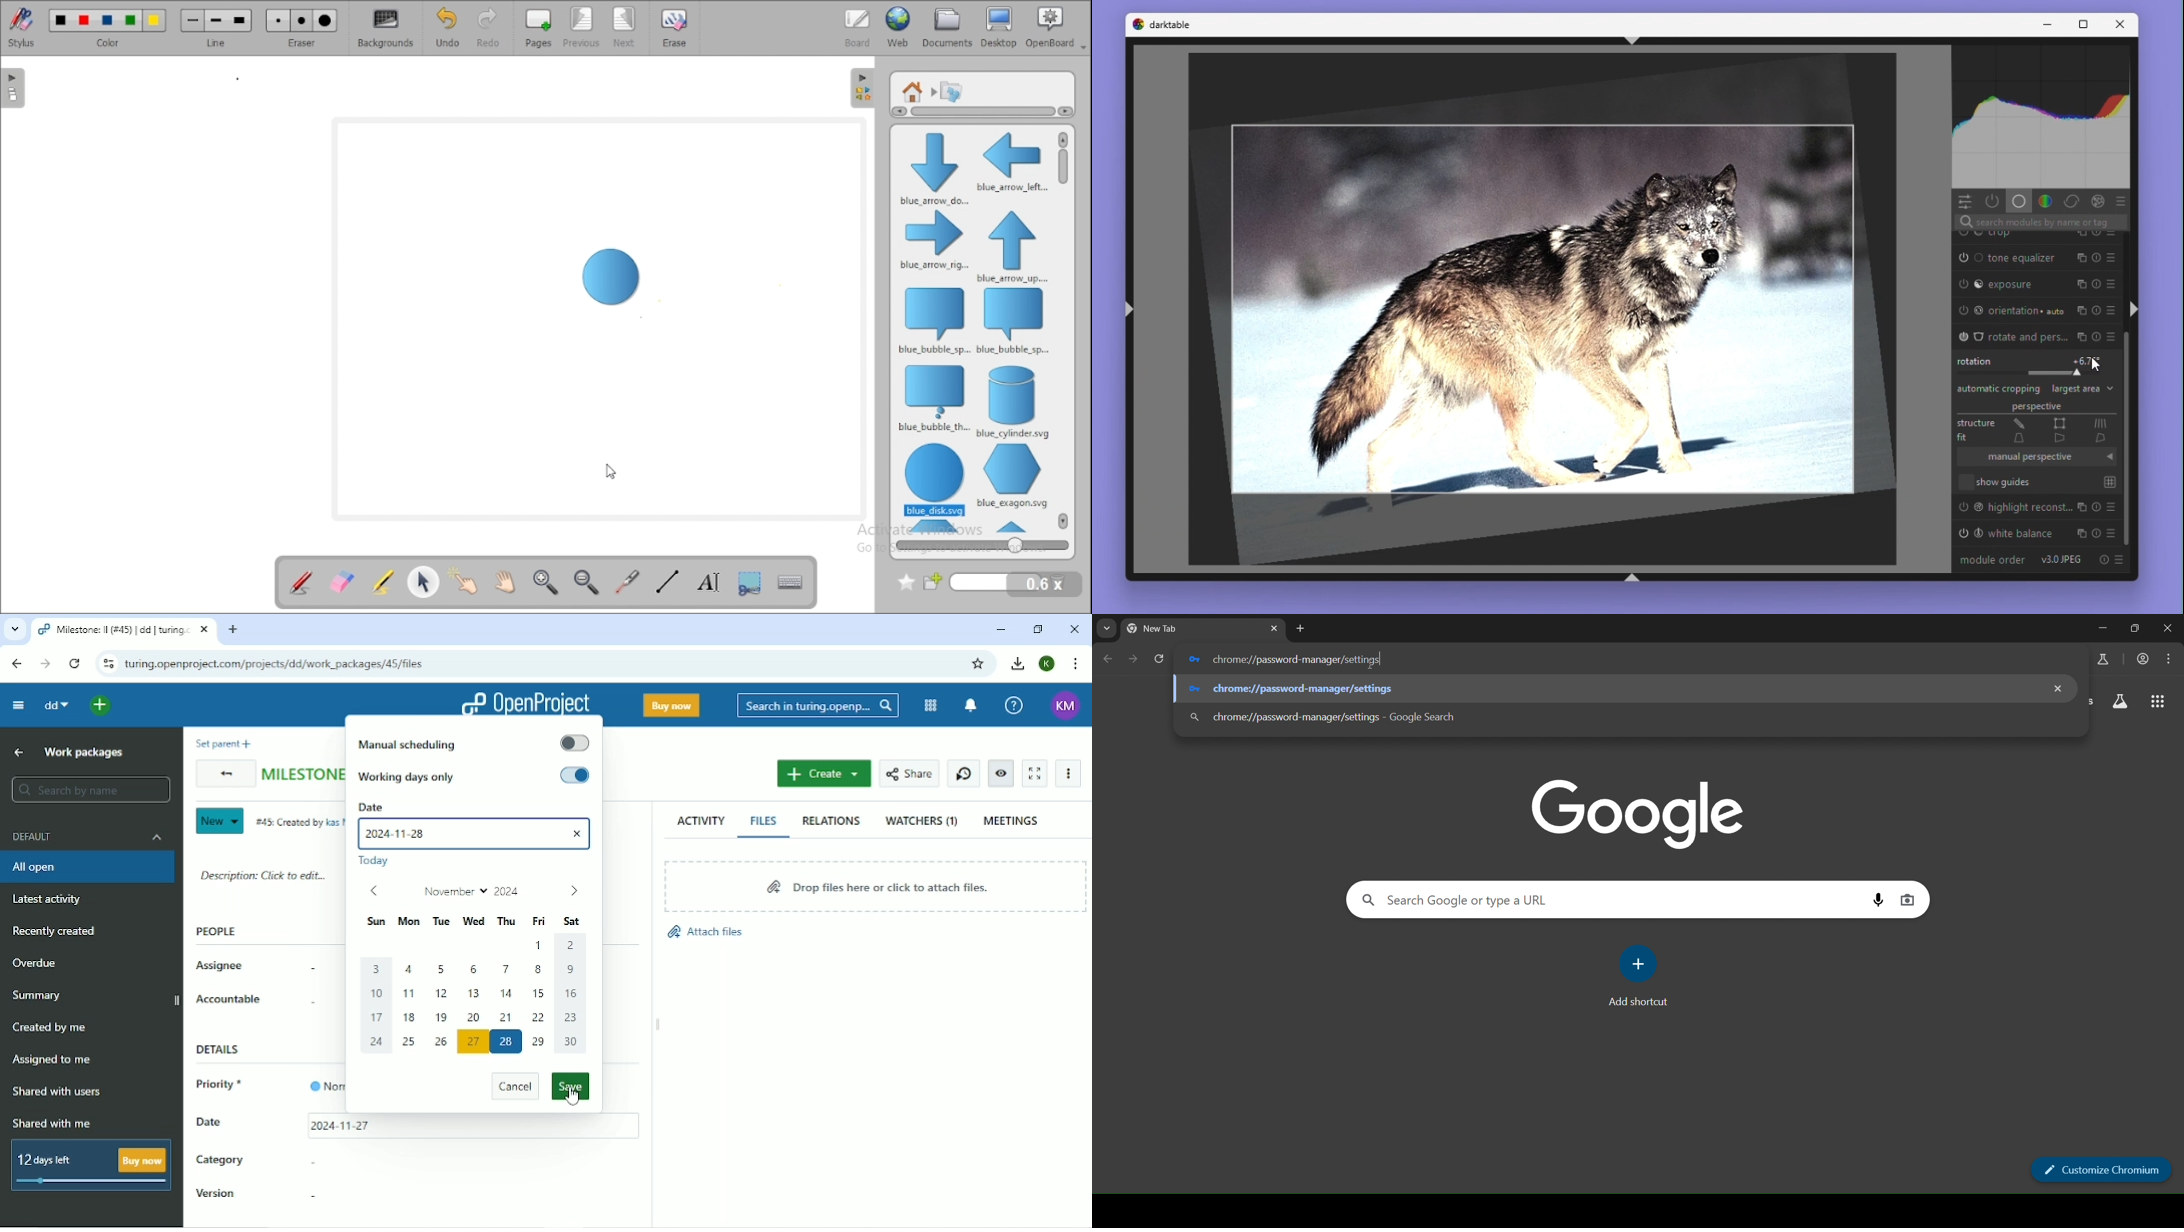 This screenshot has width=2184, height=1232. What do you see at coordinates (2018, 200) in the screenshot?
I see `Base` at bounding box center [2018, 200].